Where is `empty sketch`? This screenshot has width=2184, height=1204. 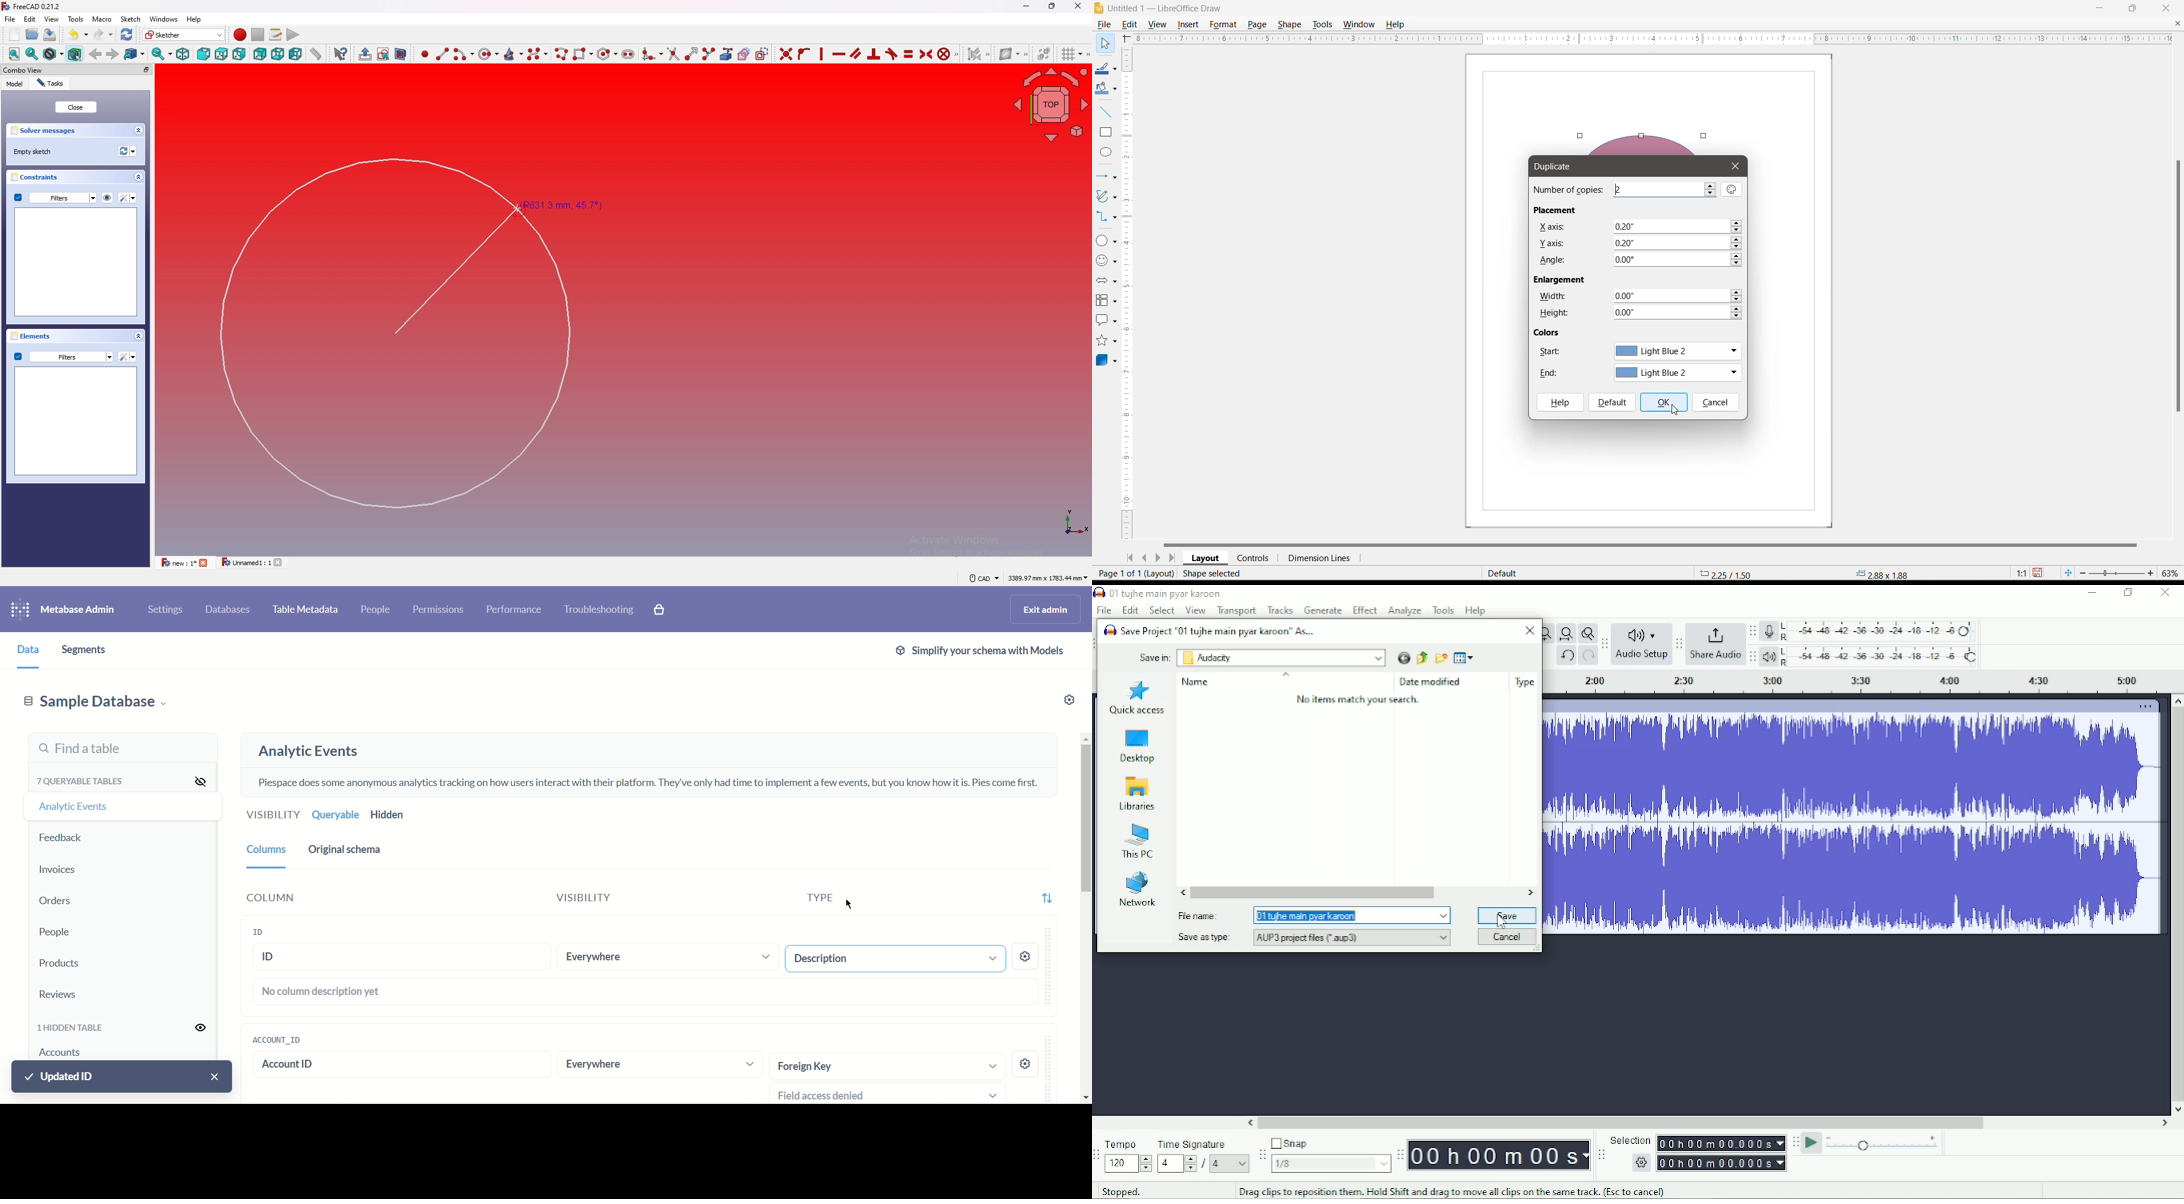 empty sketch is located at coordinates (35, 152).